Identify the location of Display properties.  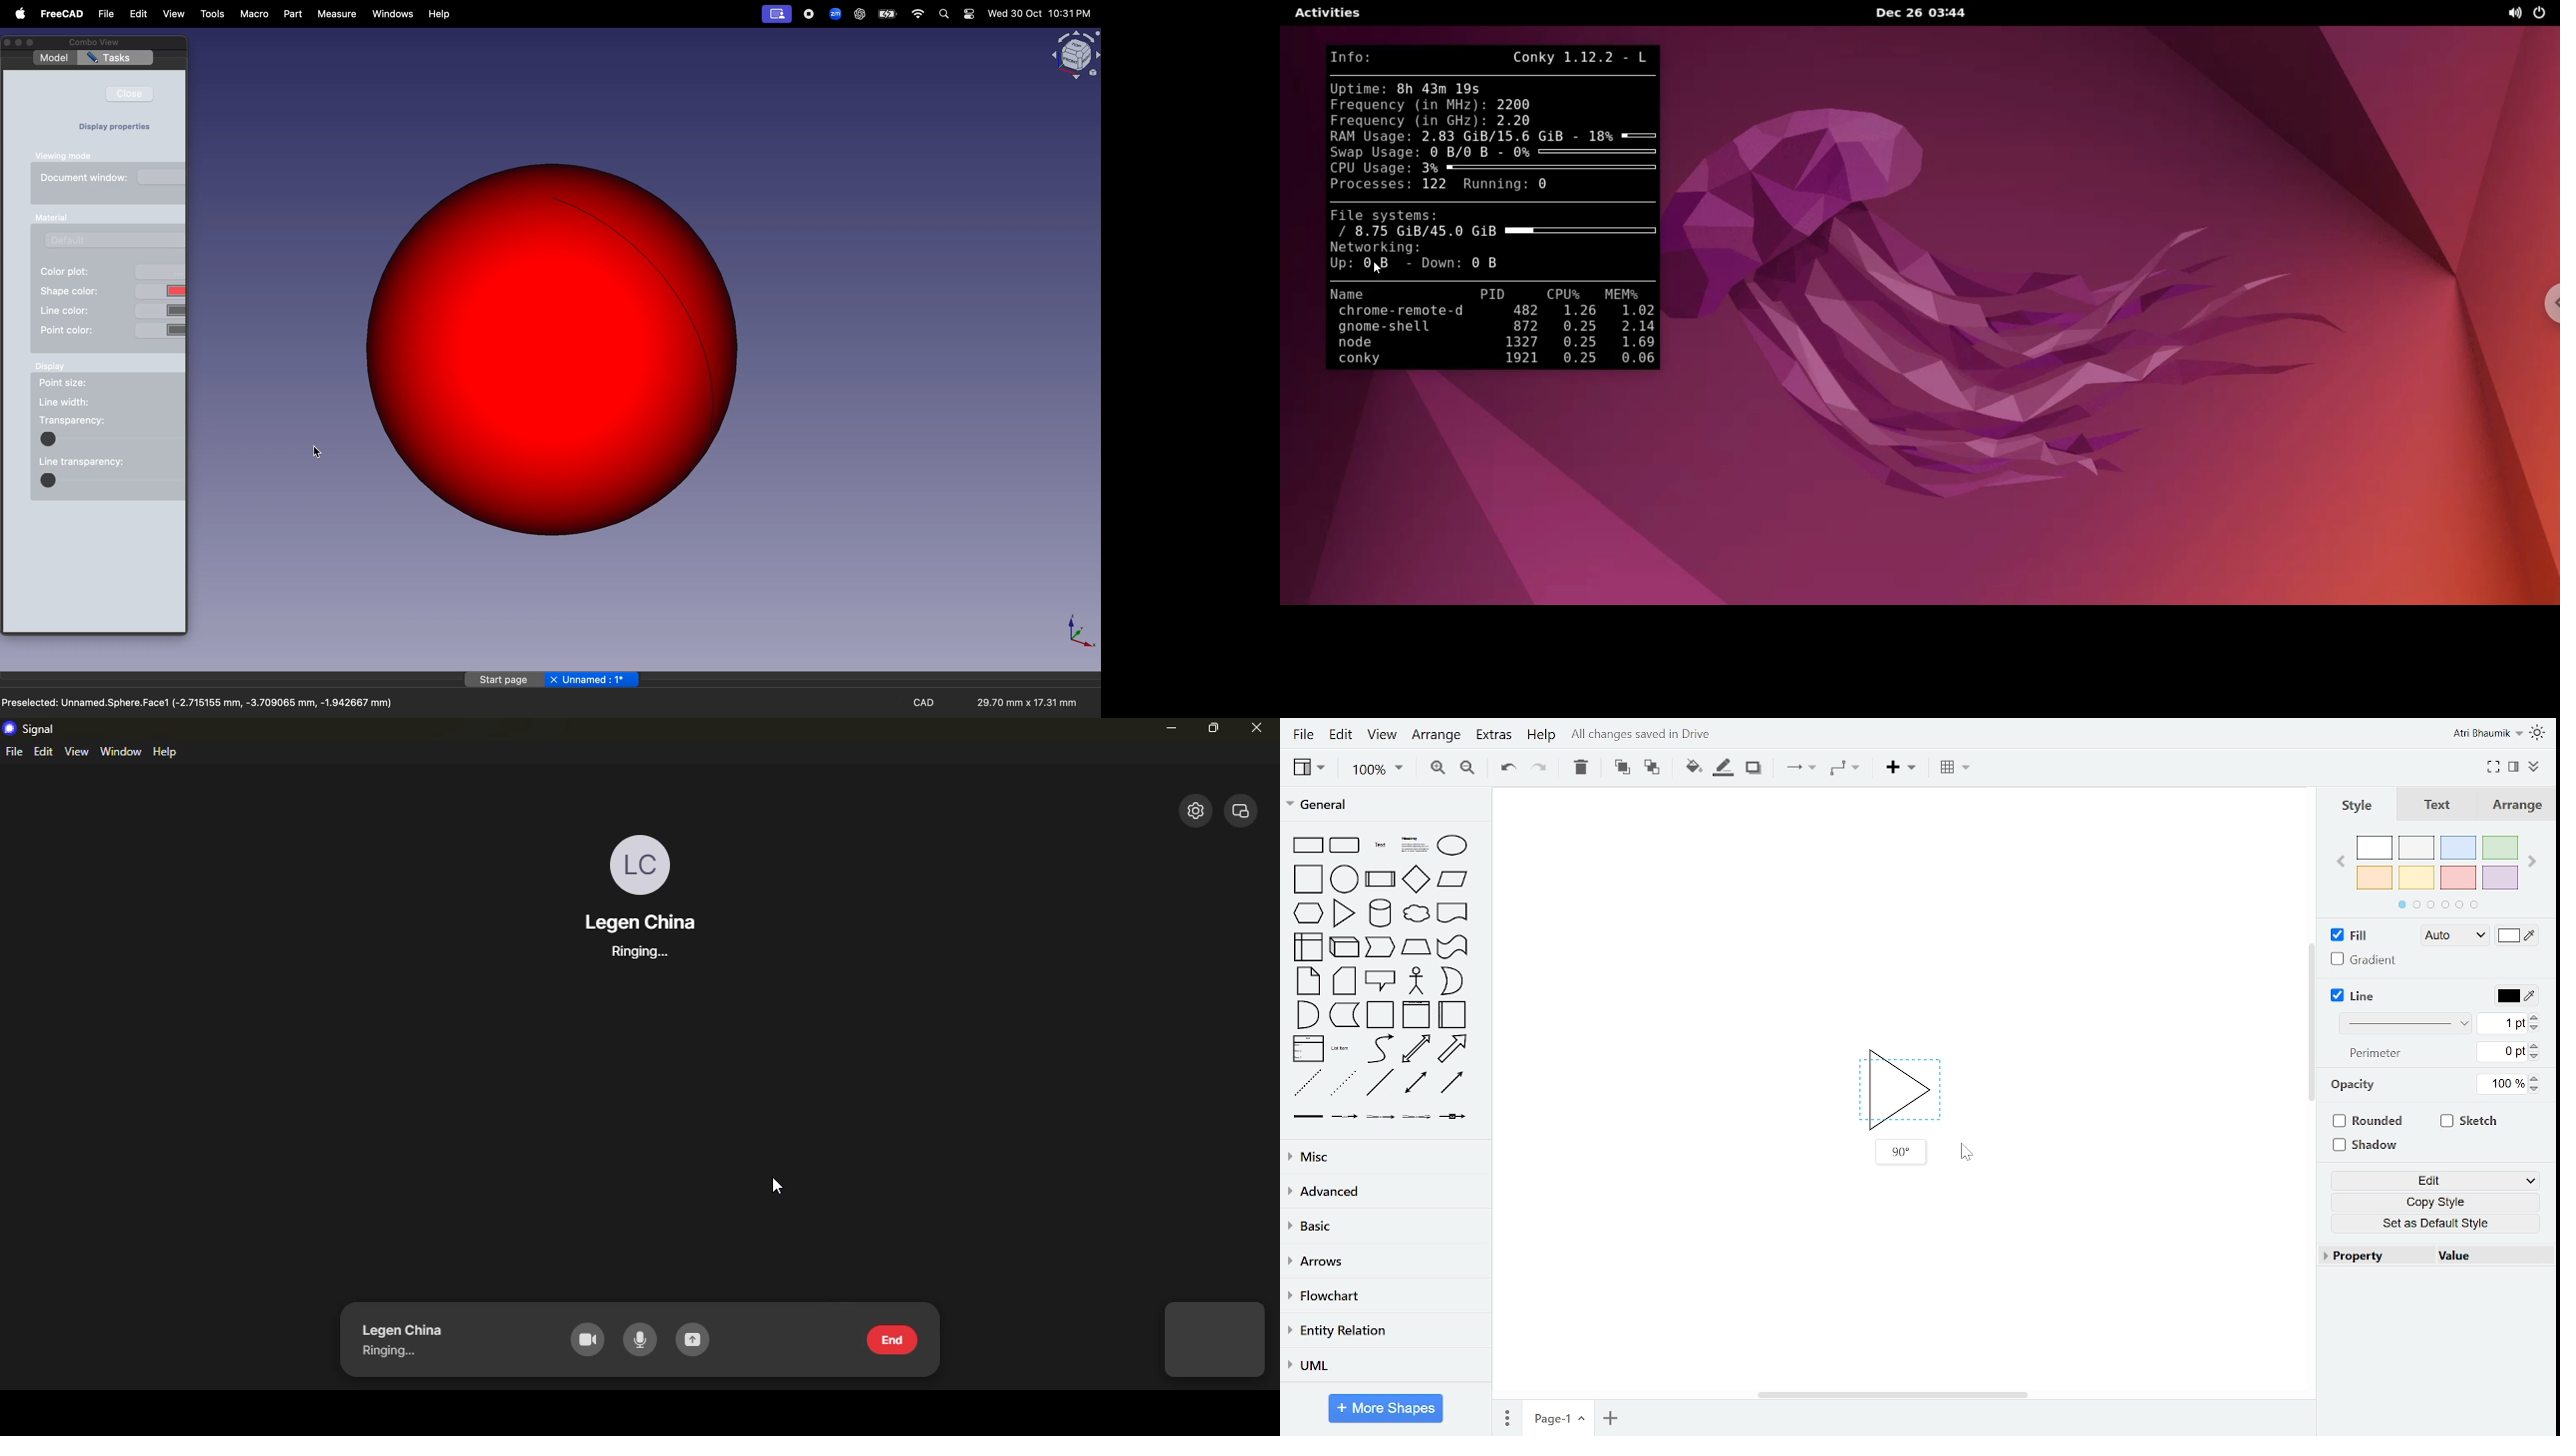
(120, 128).